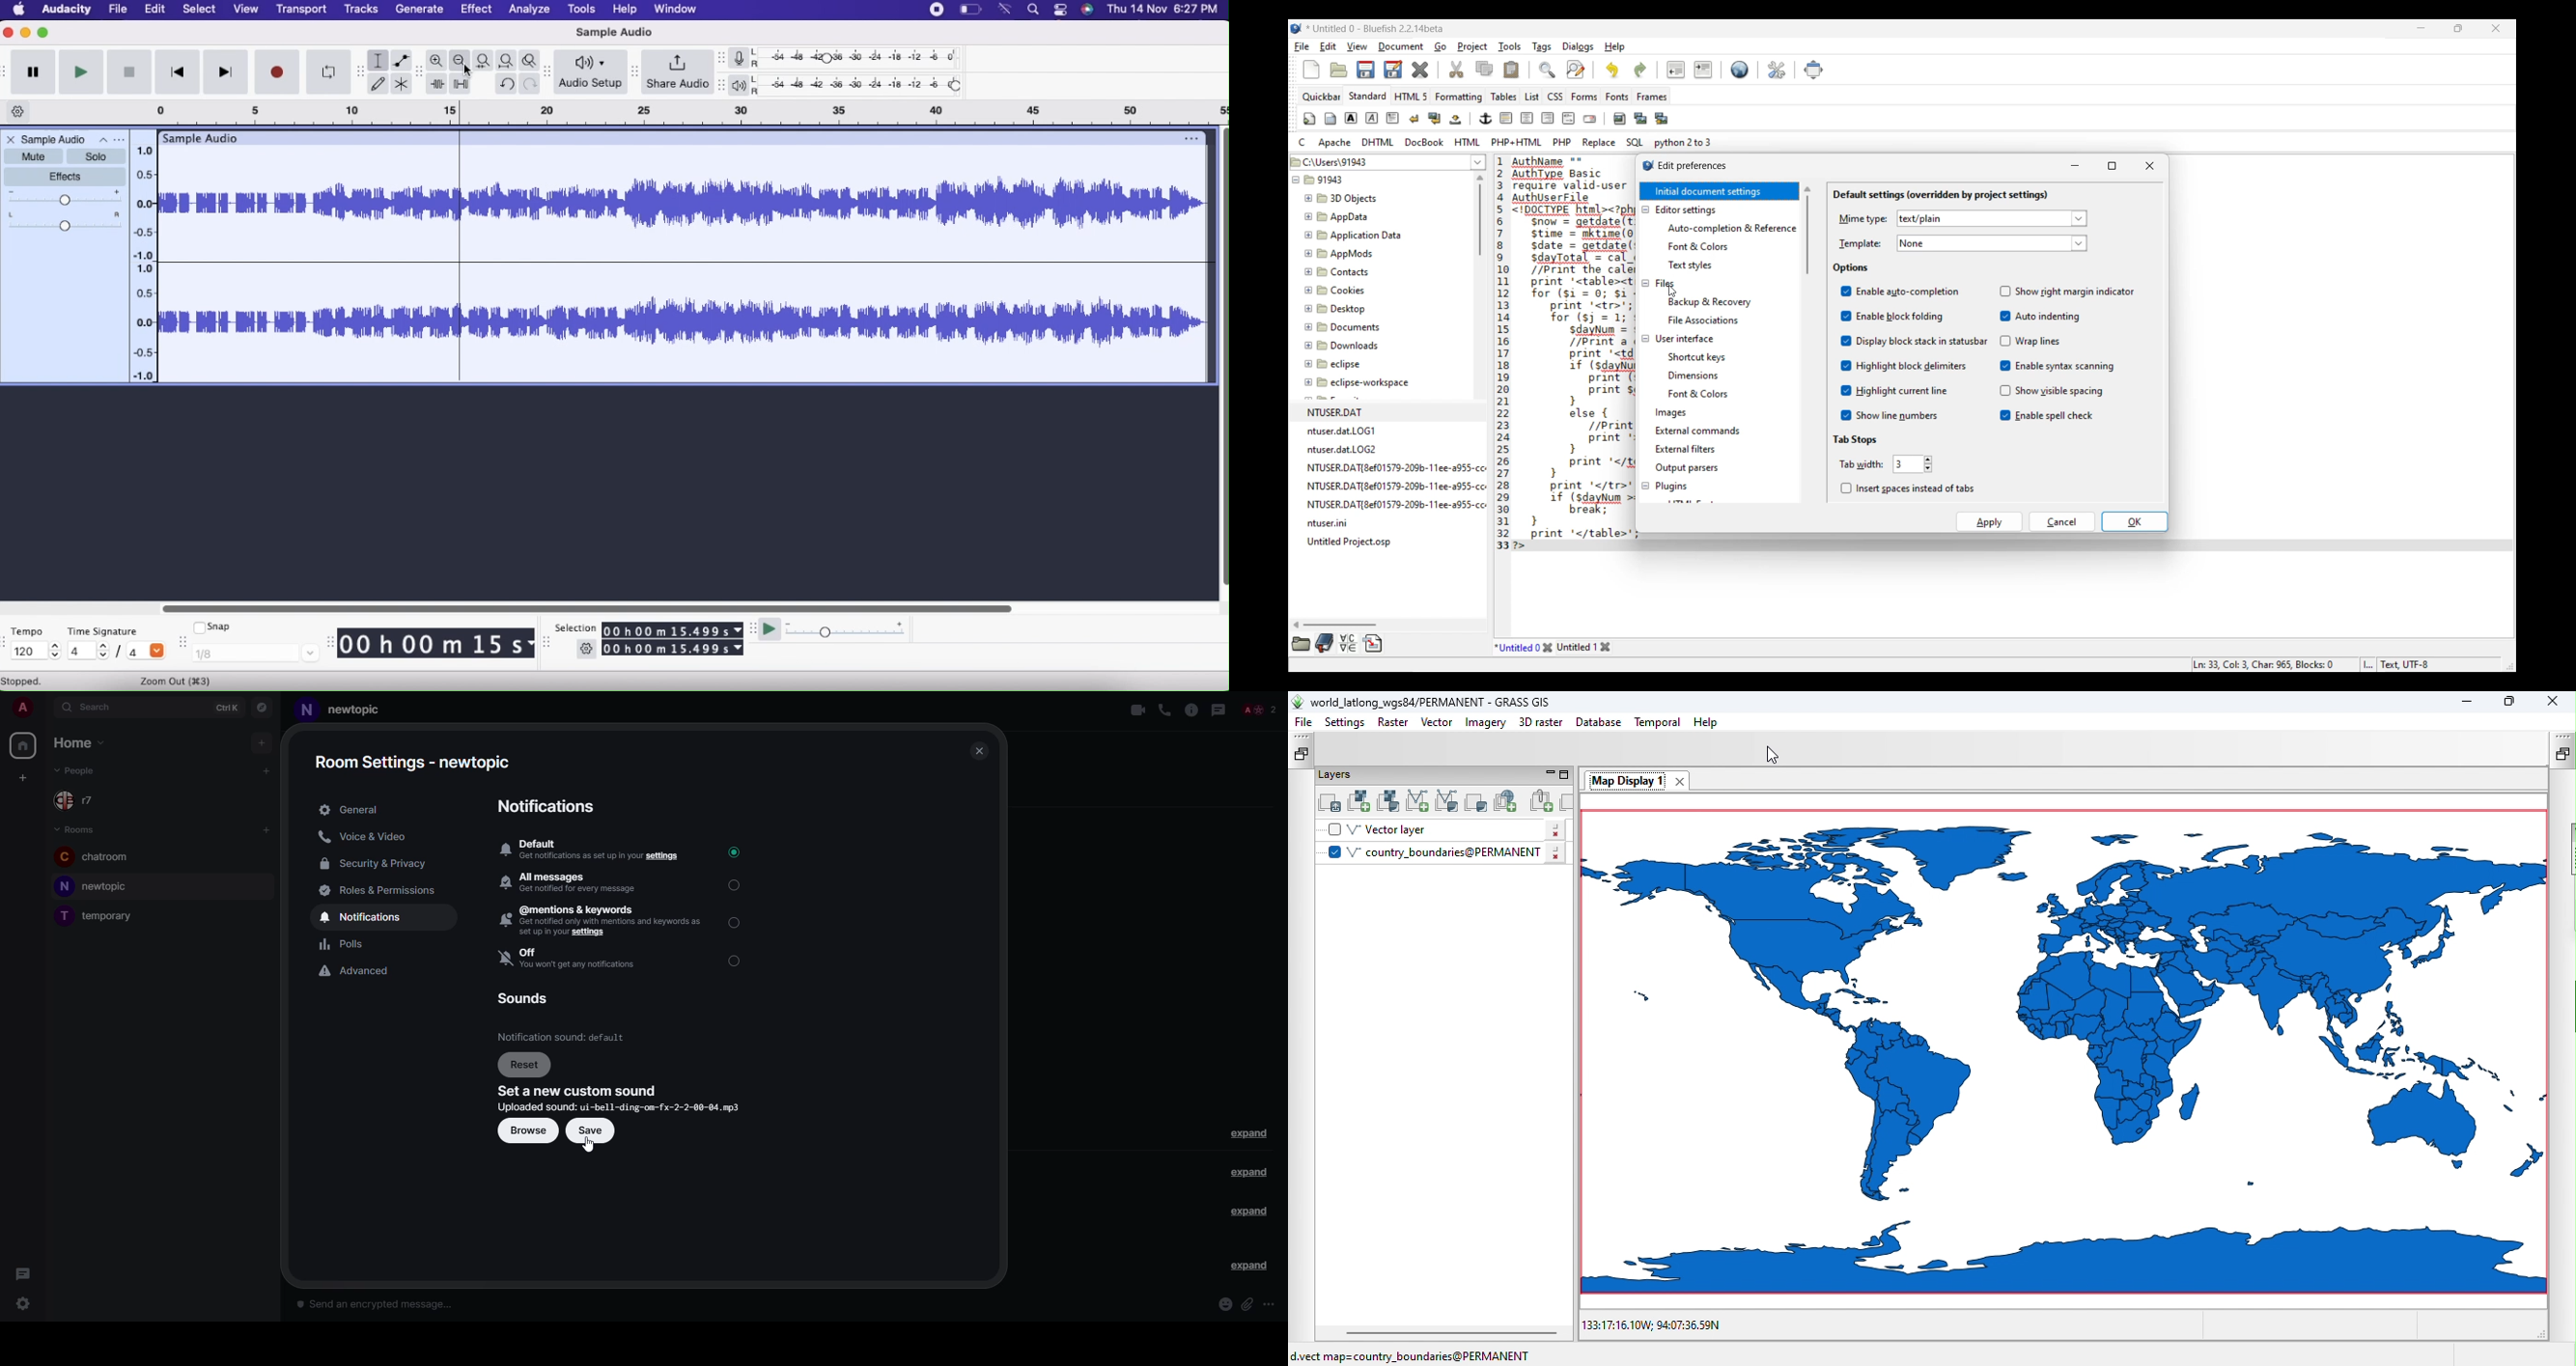 The height and width of the screenshot is (1372, 2576). What do you see at coordinates (1579, 47) in the screenshot?
I see `Dialogs menu` at bounding box center [1579, 47].